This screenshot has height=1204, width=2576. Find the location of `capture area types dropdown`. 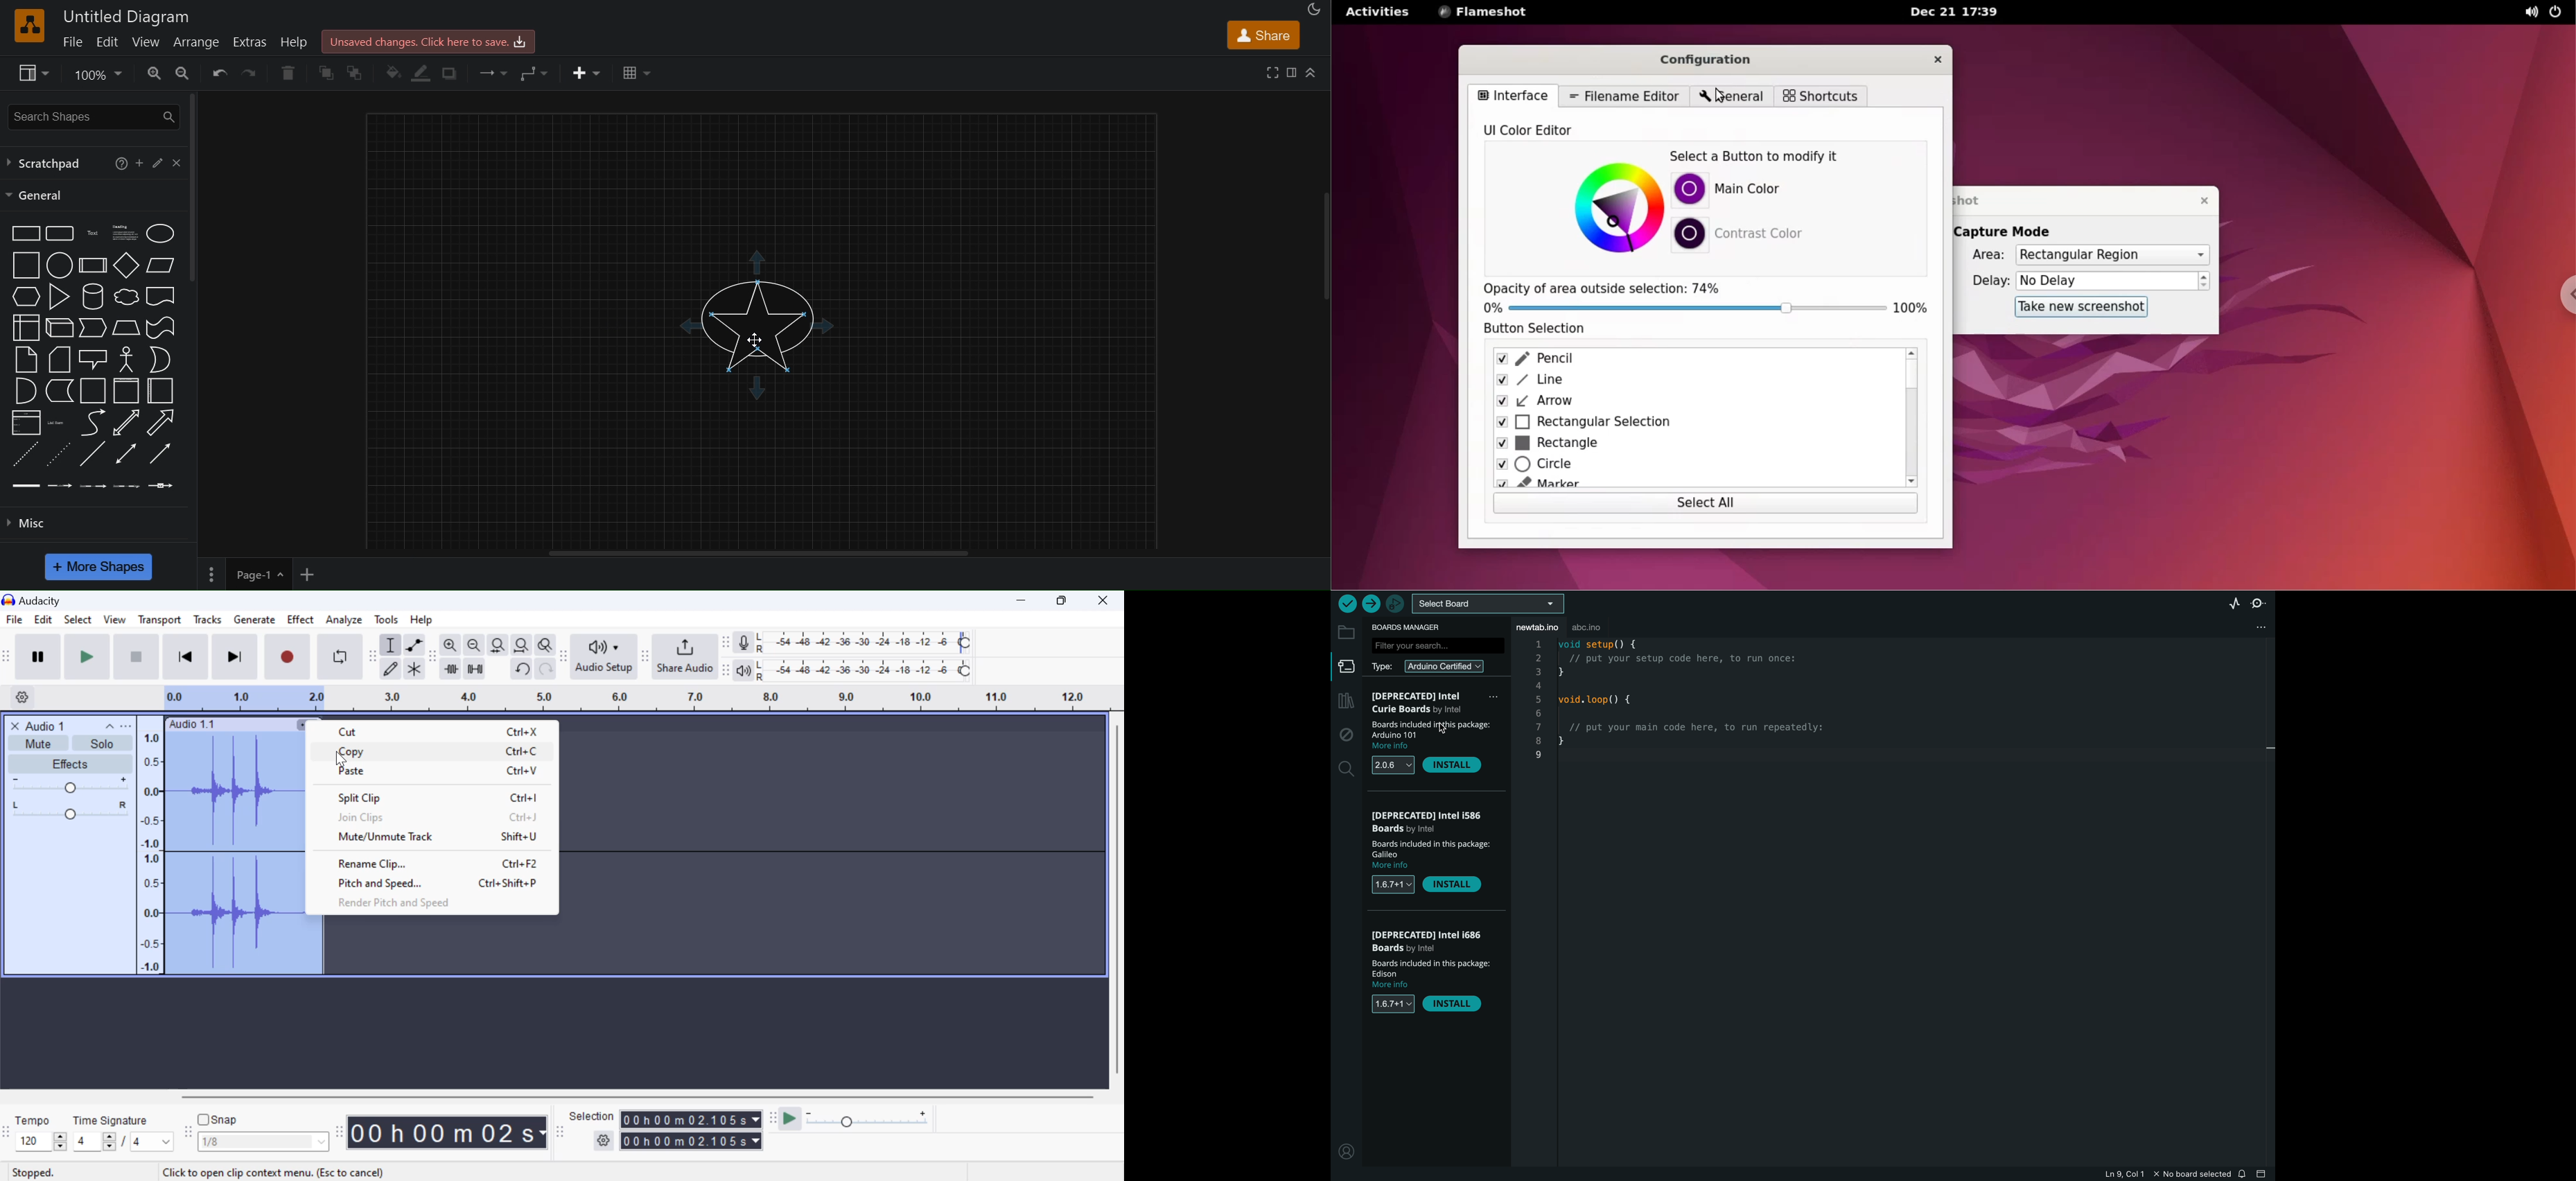

capture area types dropdown is located at coordinates (2112, 254).